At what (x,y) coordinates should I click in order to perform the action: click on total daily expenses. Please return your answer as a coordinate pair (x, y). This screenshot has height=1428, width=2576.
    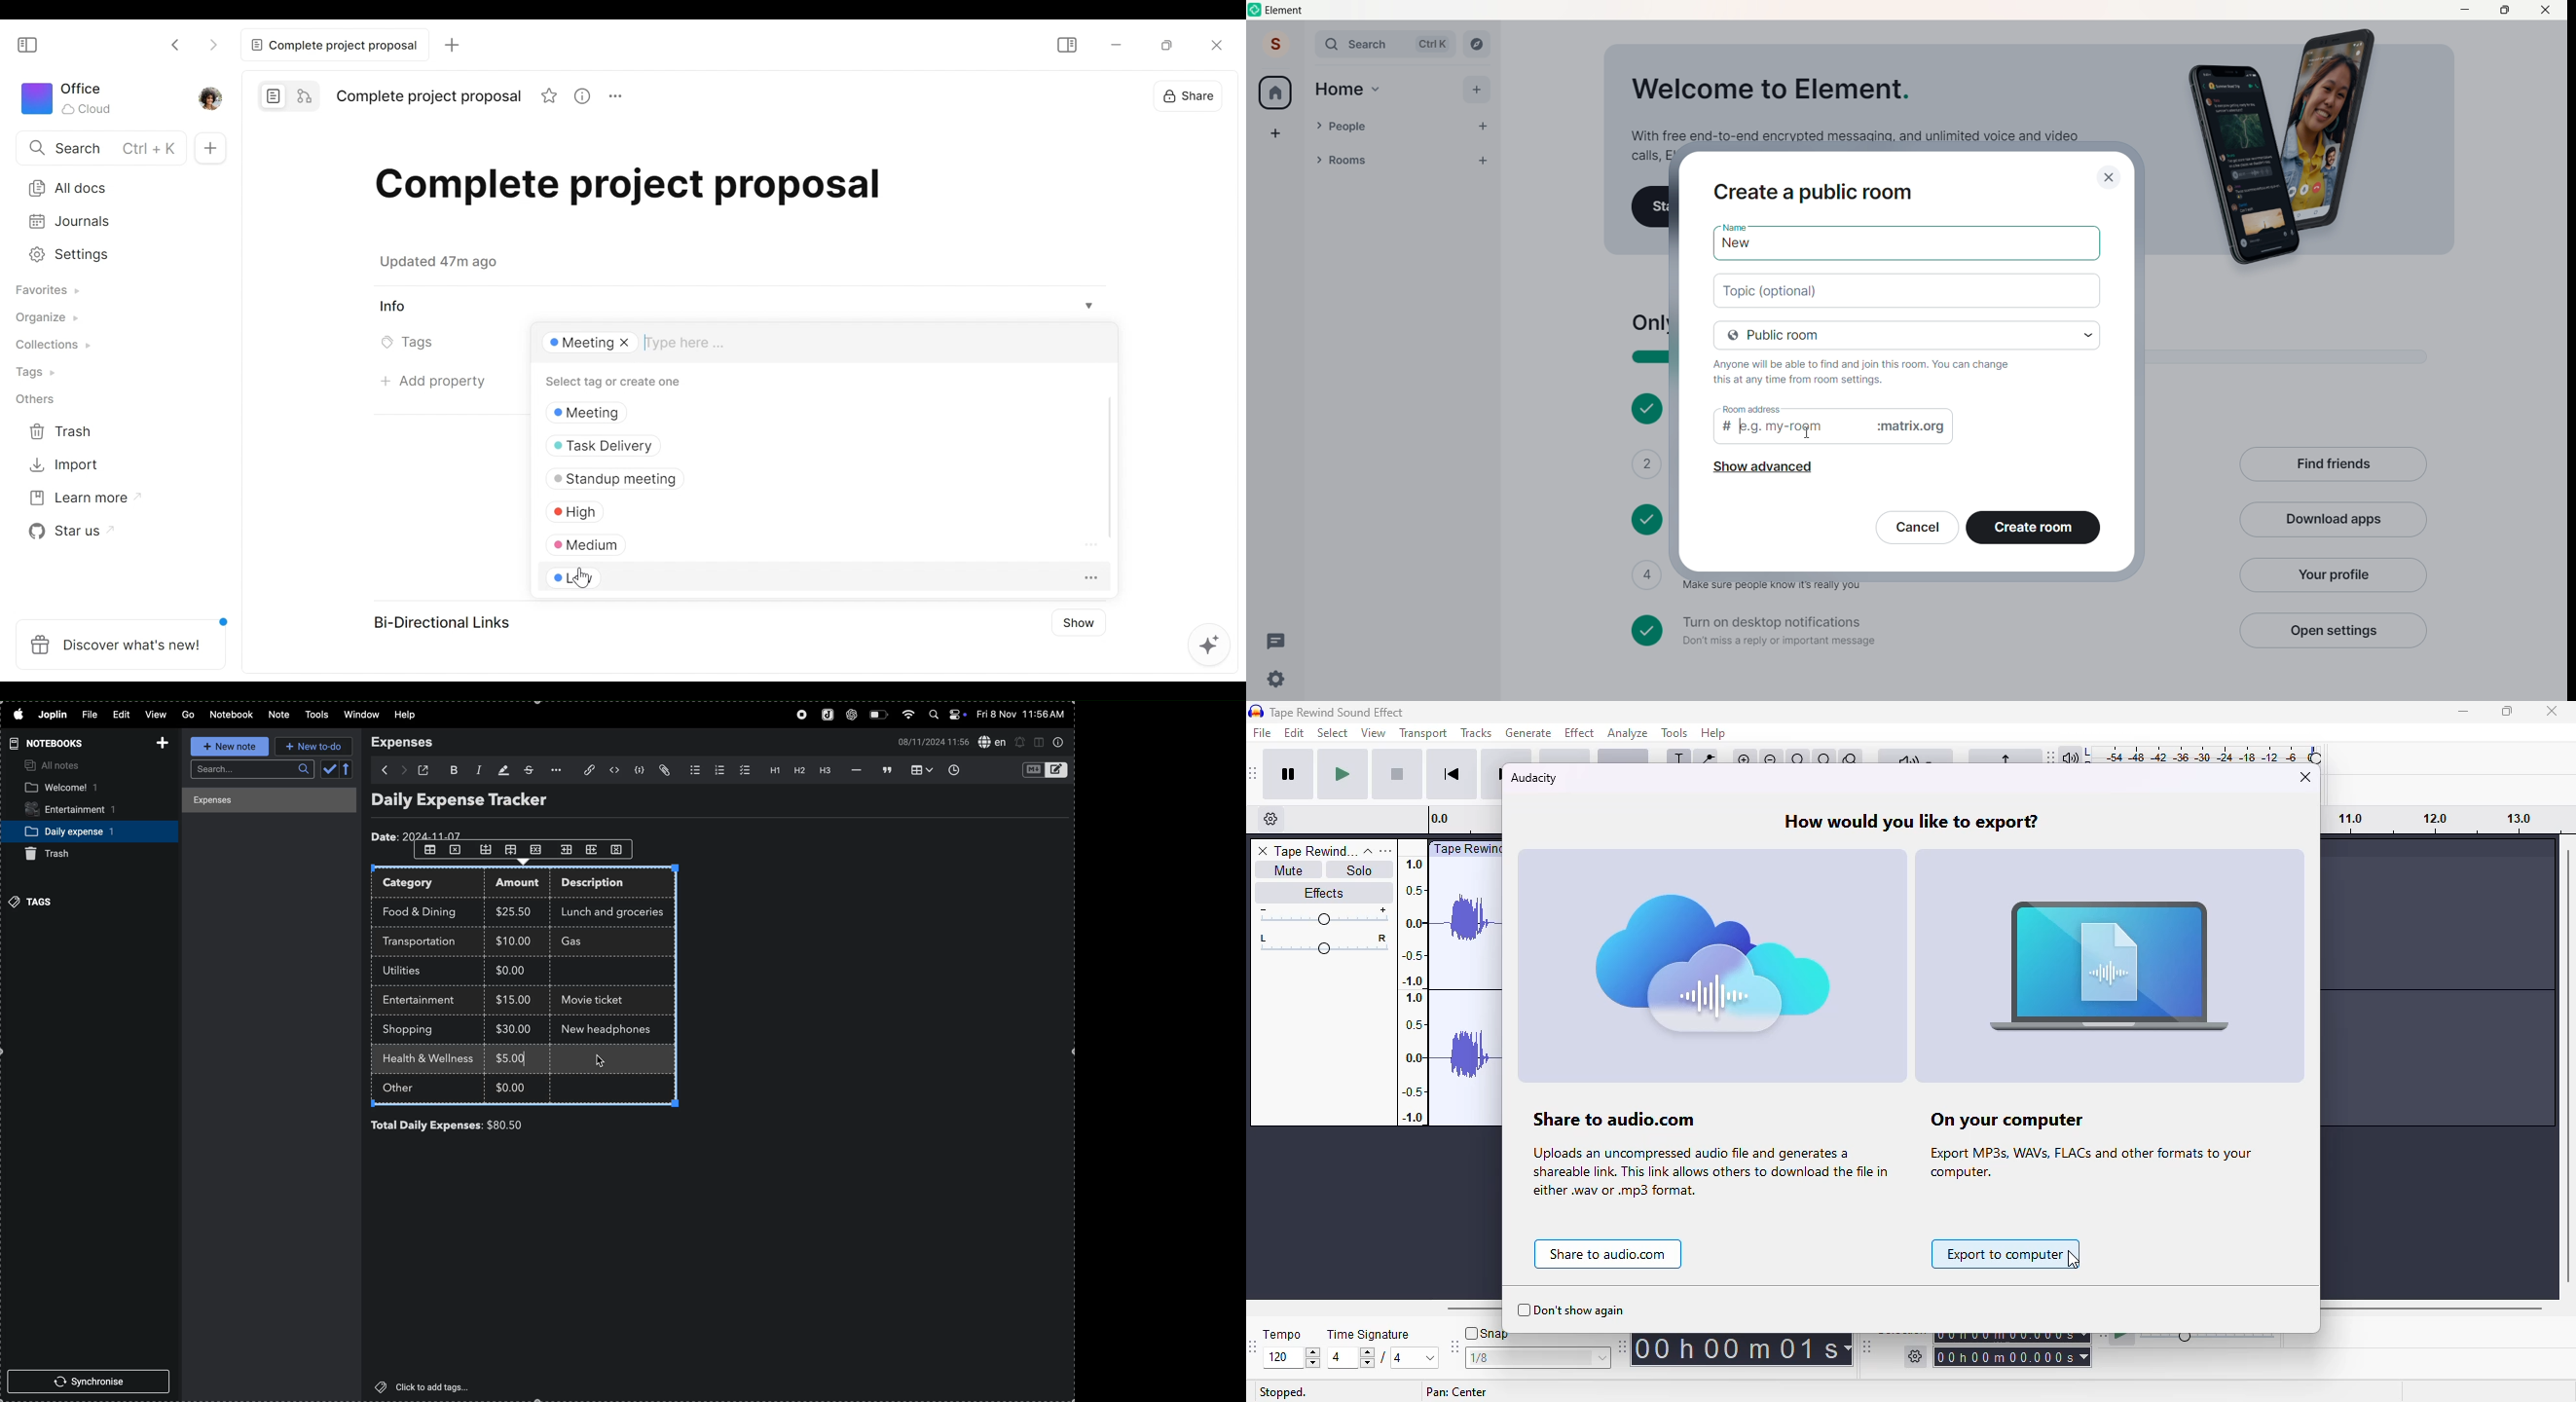
    Looking at the image, I should click on (427, 1126).